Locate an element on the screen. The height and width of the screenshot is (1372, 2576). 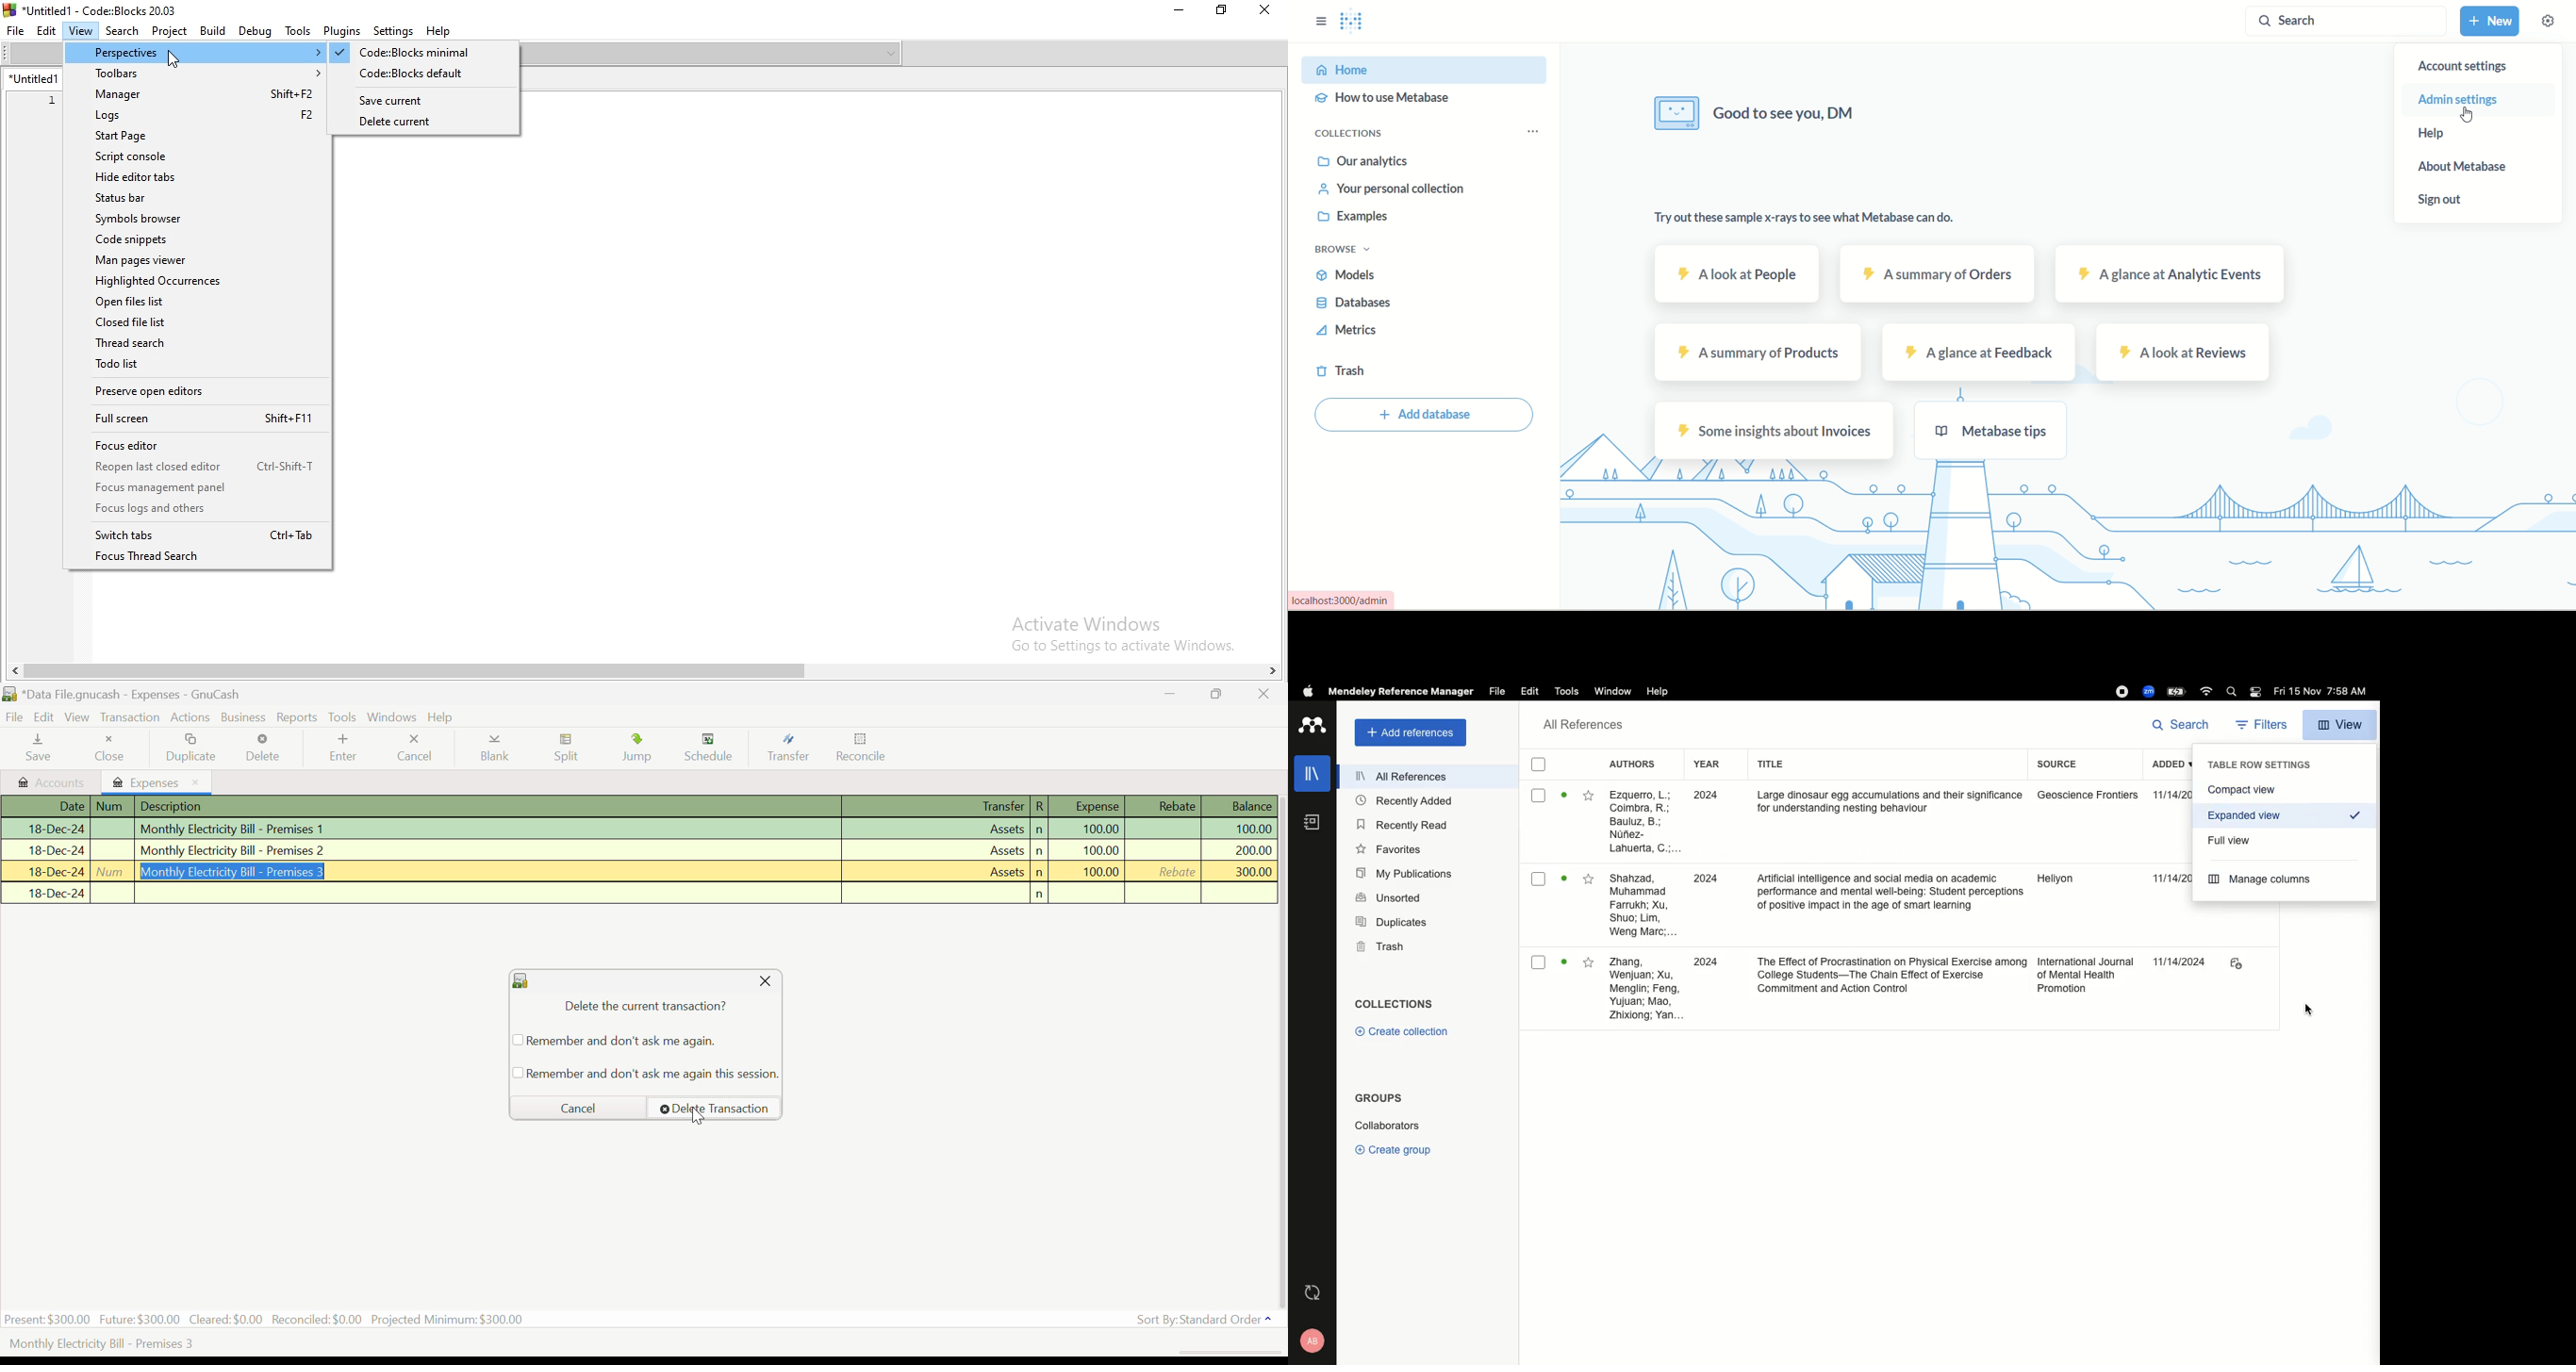
Enter is located at coordinates (347, 748).